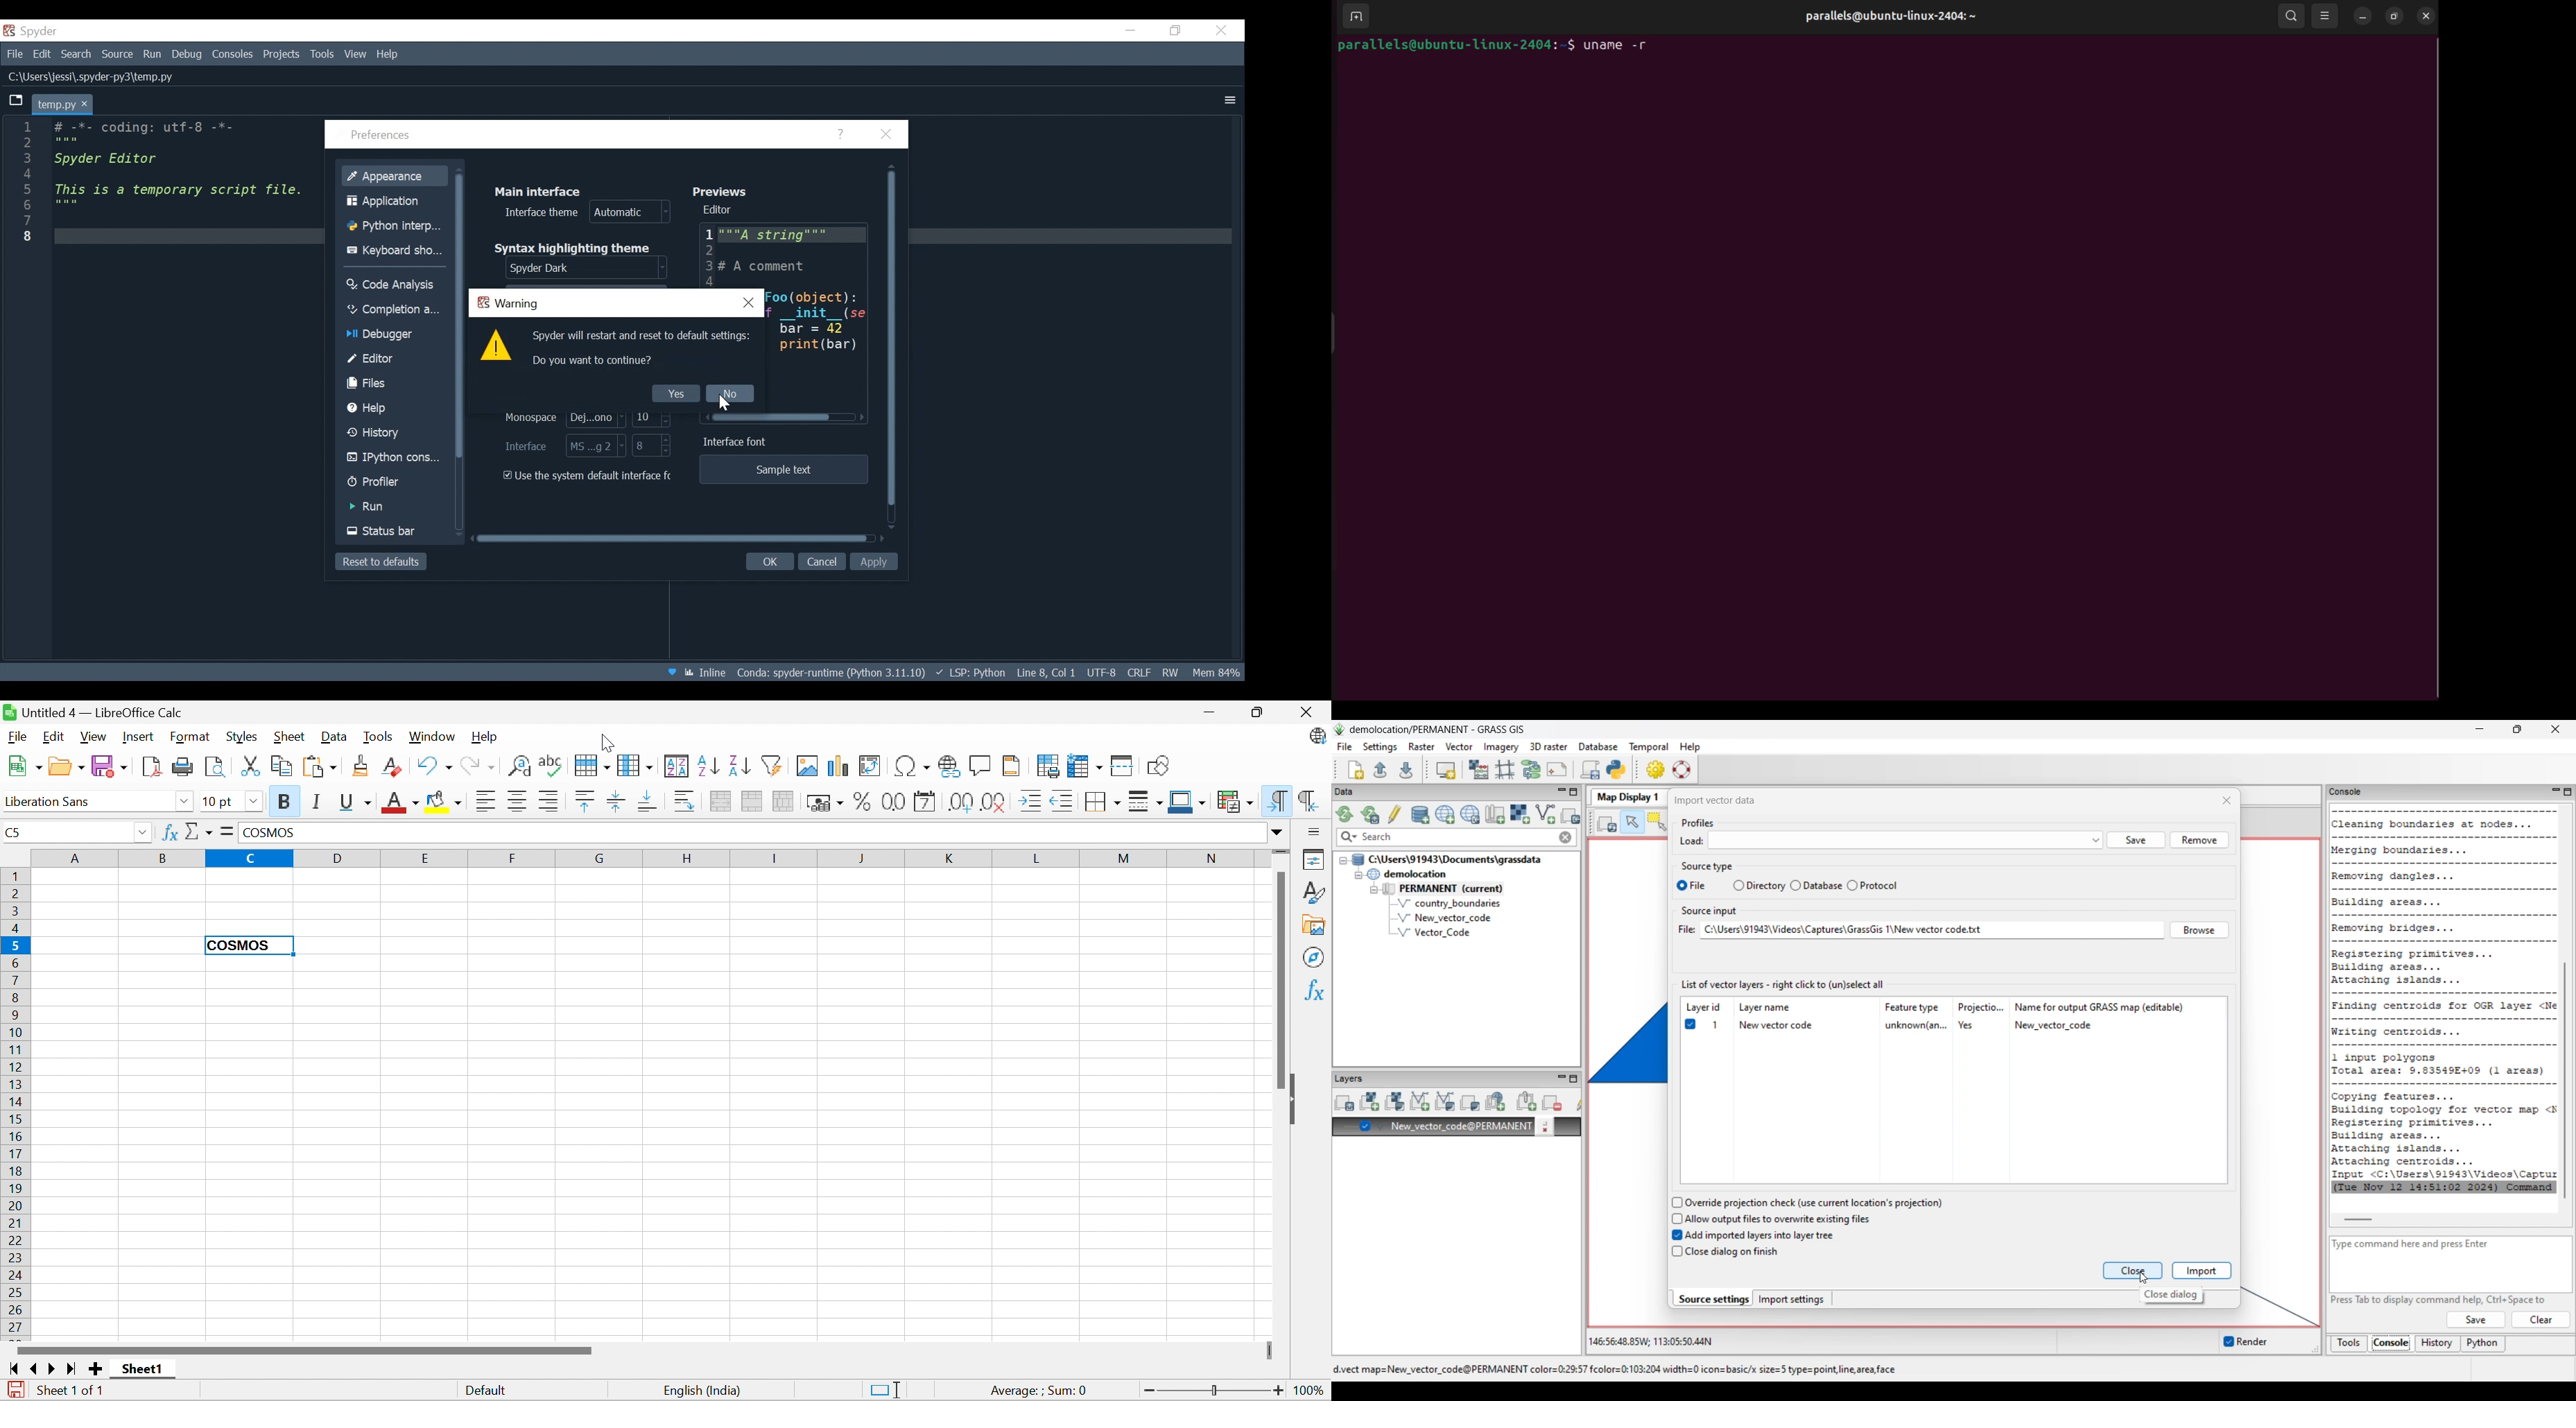 This screenshot has height=1428, width=2576. I want to click on Interface Font Size, so click(652, 446).